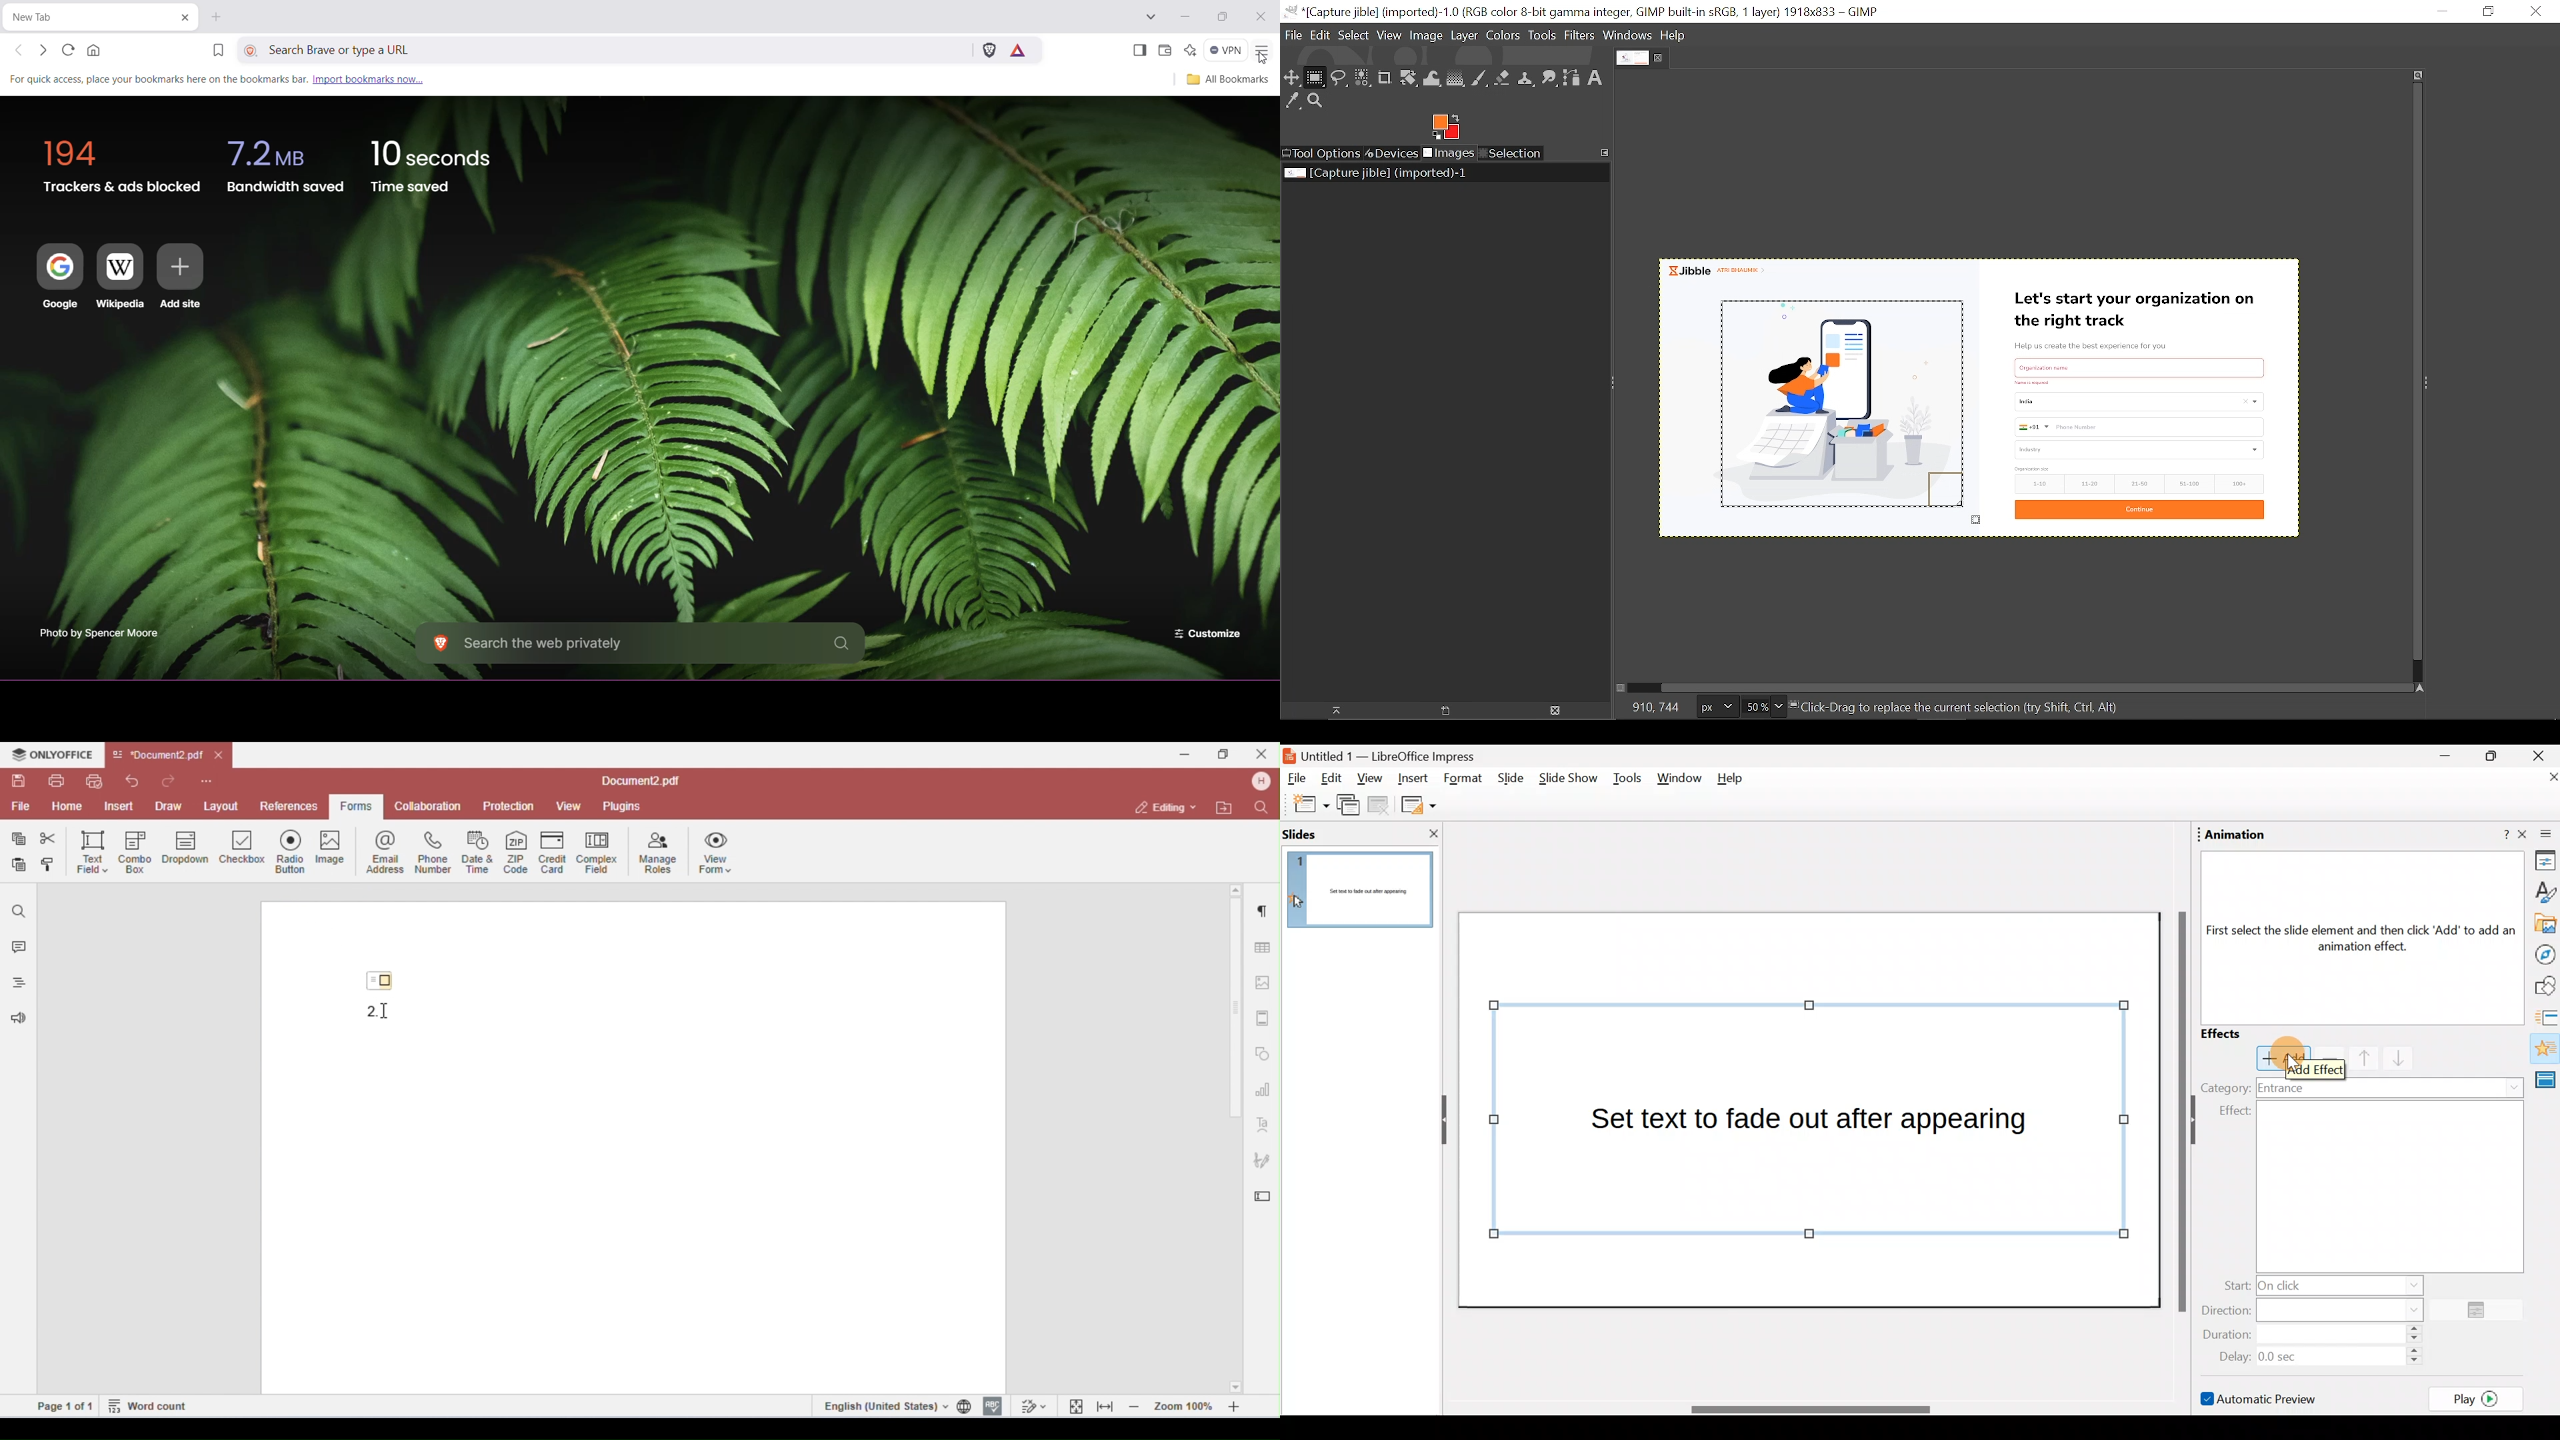 The width and height of the screenshot is (2576, 1456). What do you see at coordinates (1448, 154) in the screenshot?
I see `Images` at bounding box center [1448, 154].